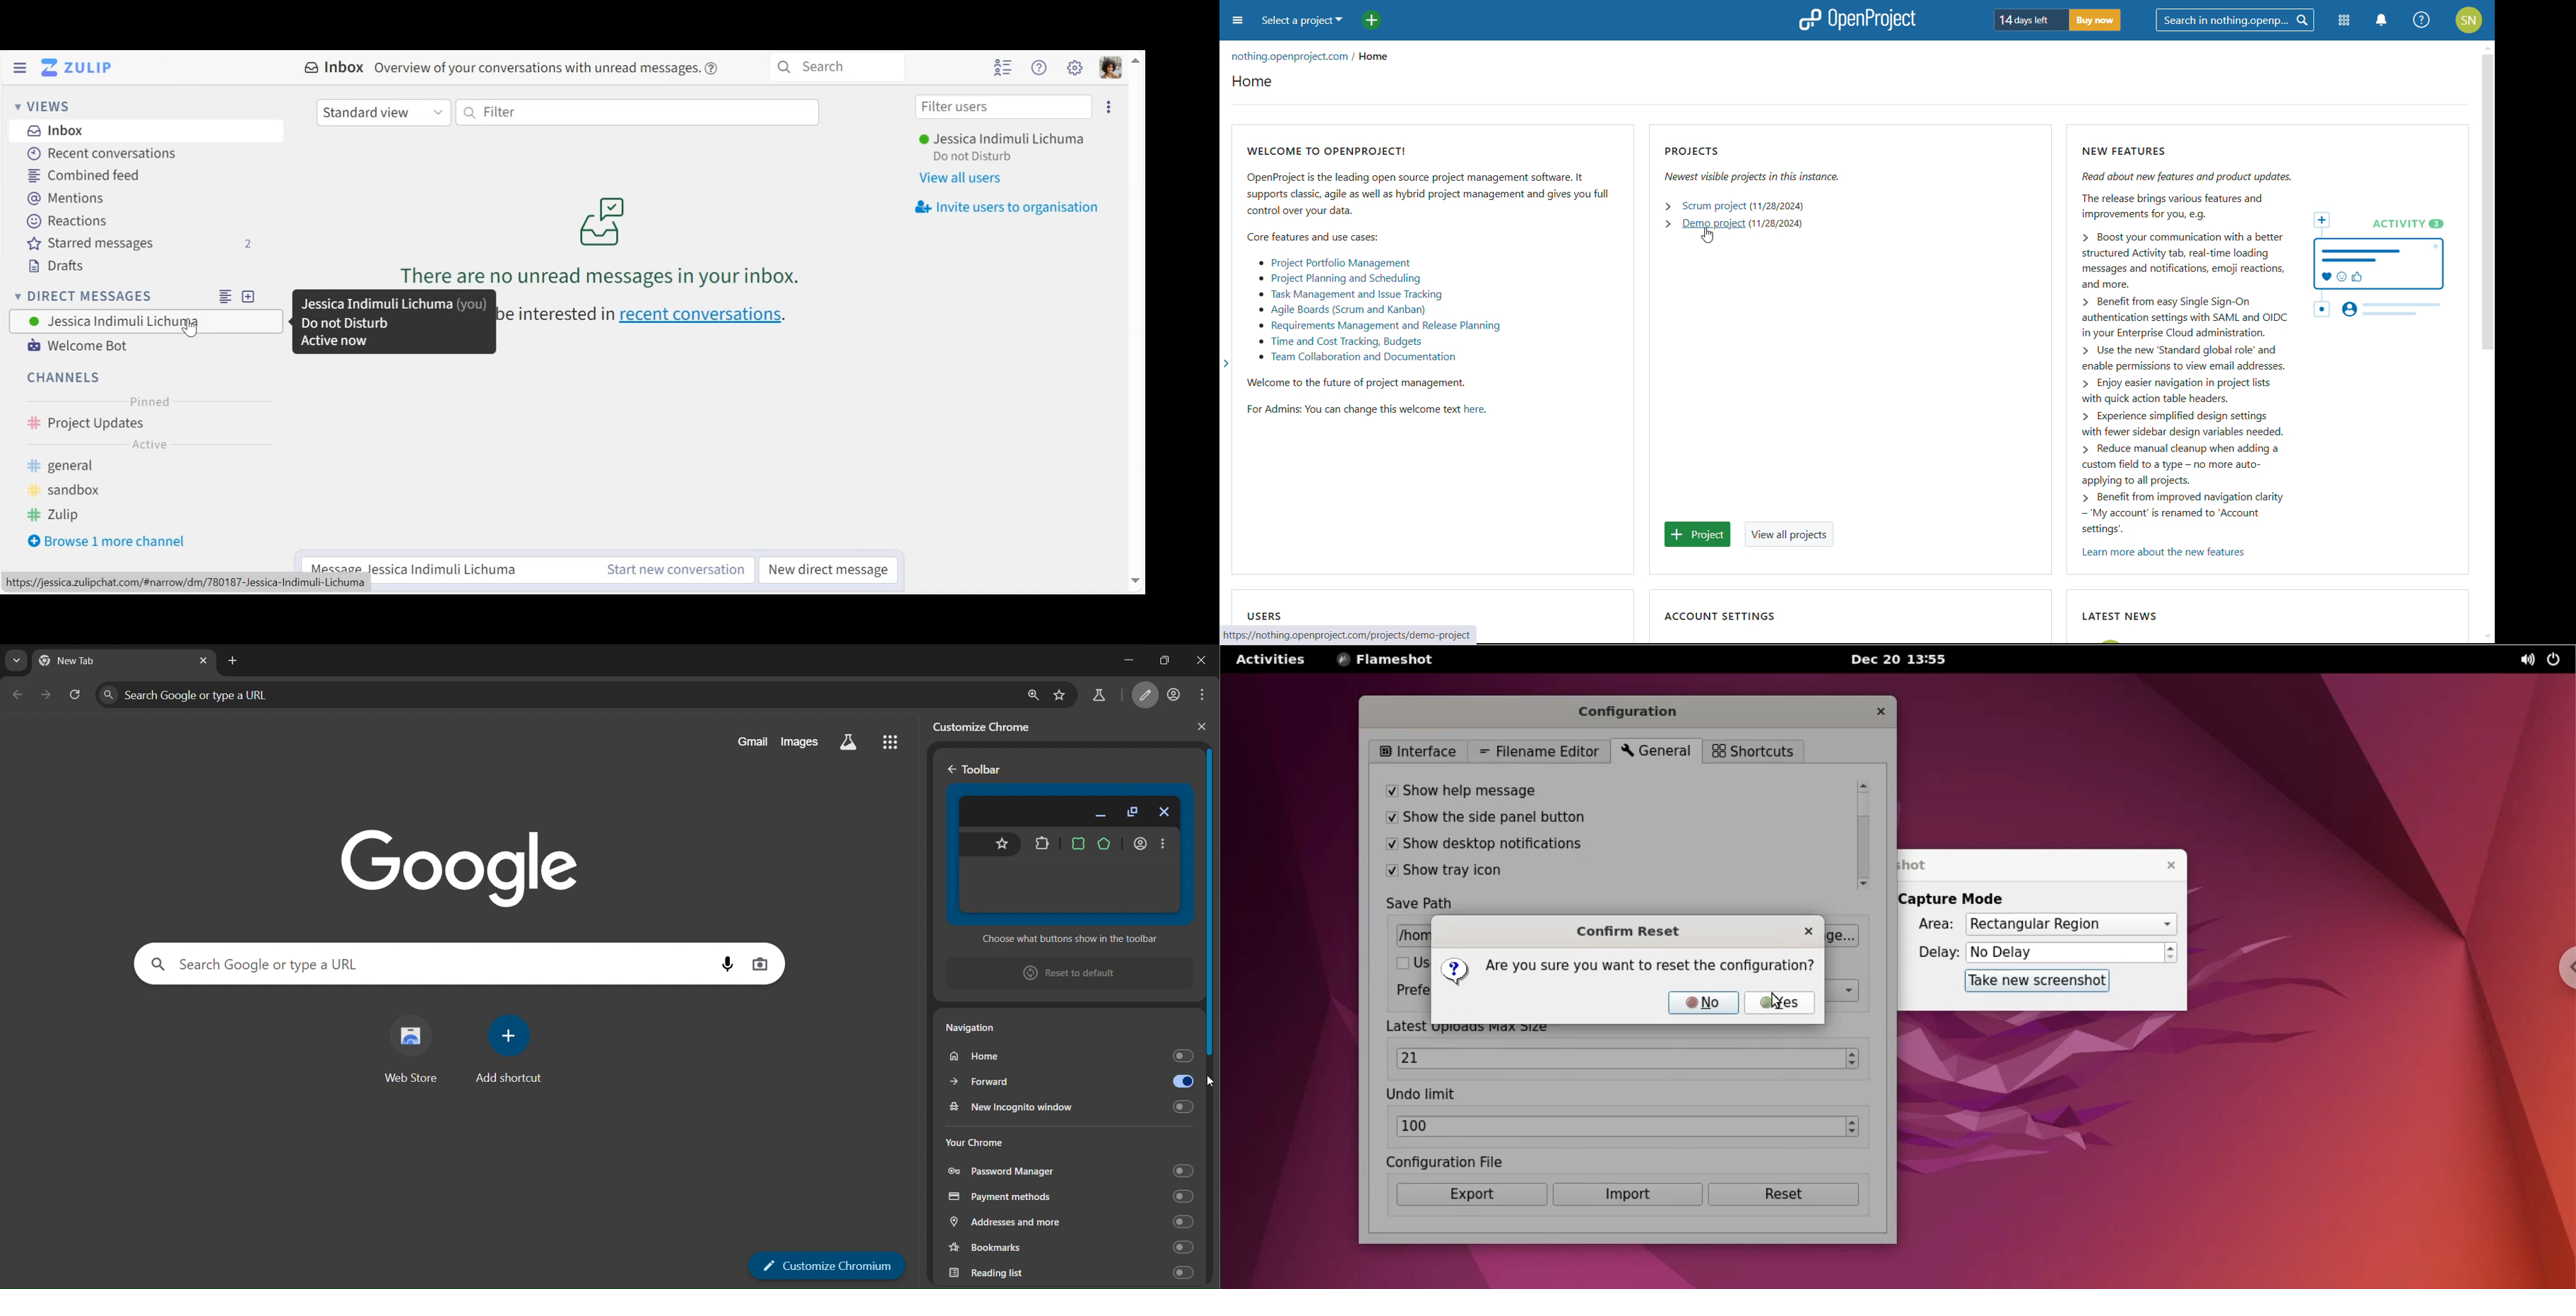 The image size is (2576, 1316). Describe the element at coordinates (190, 327) in the screenshot. I see `Cursor` at that location.